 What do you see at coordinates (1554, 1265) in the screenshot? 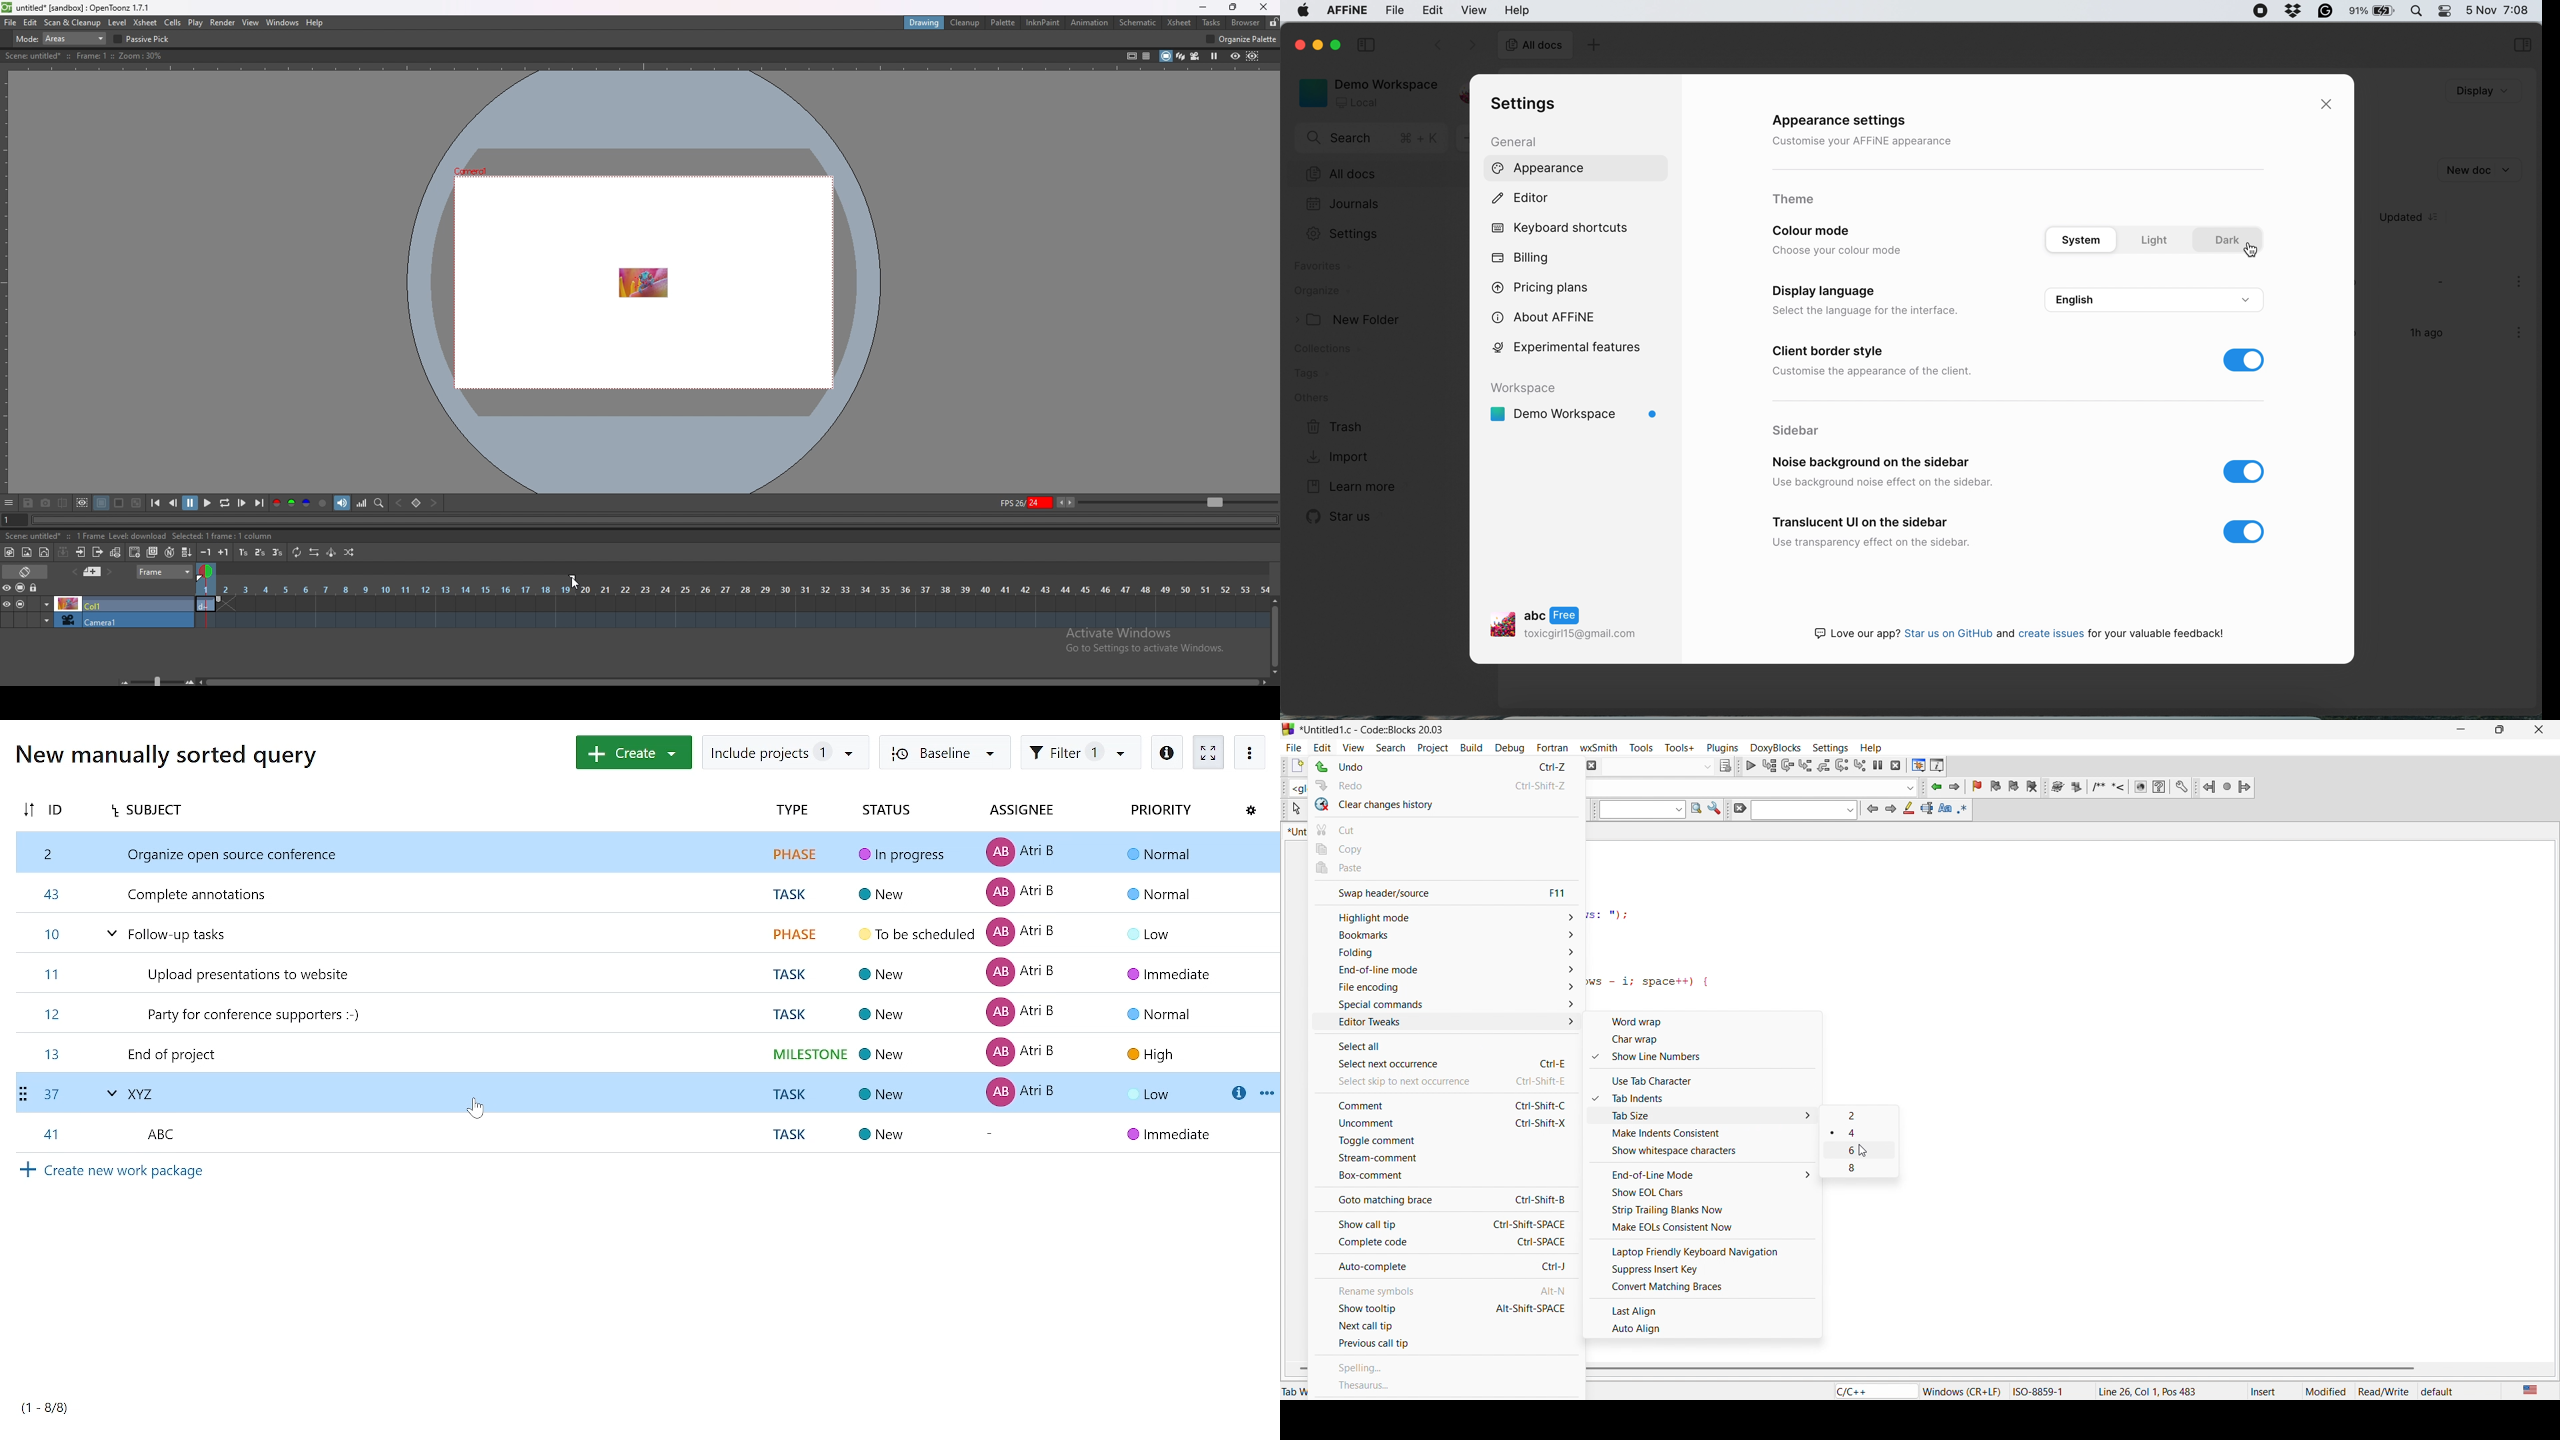
I see `Ctrl-j` at bounding box center [1554, 1265].